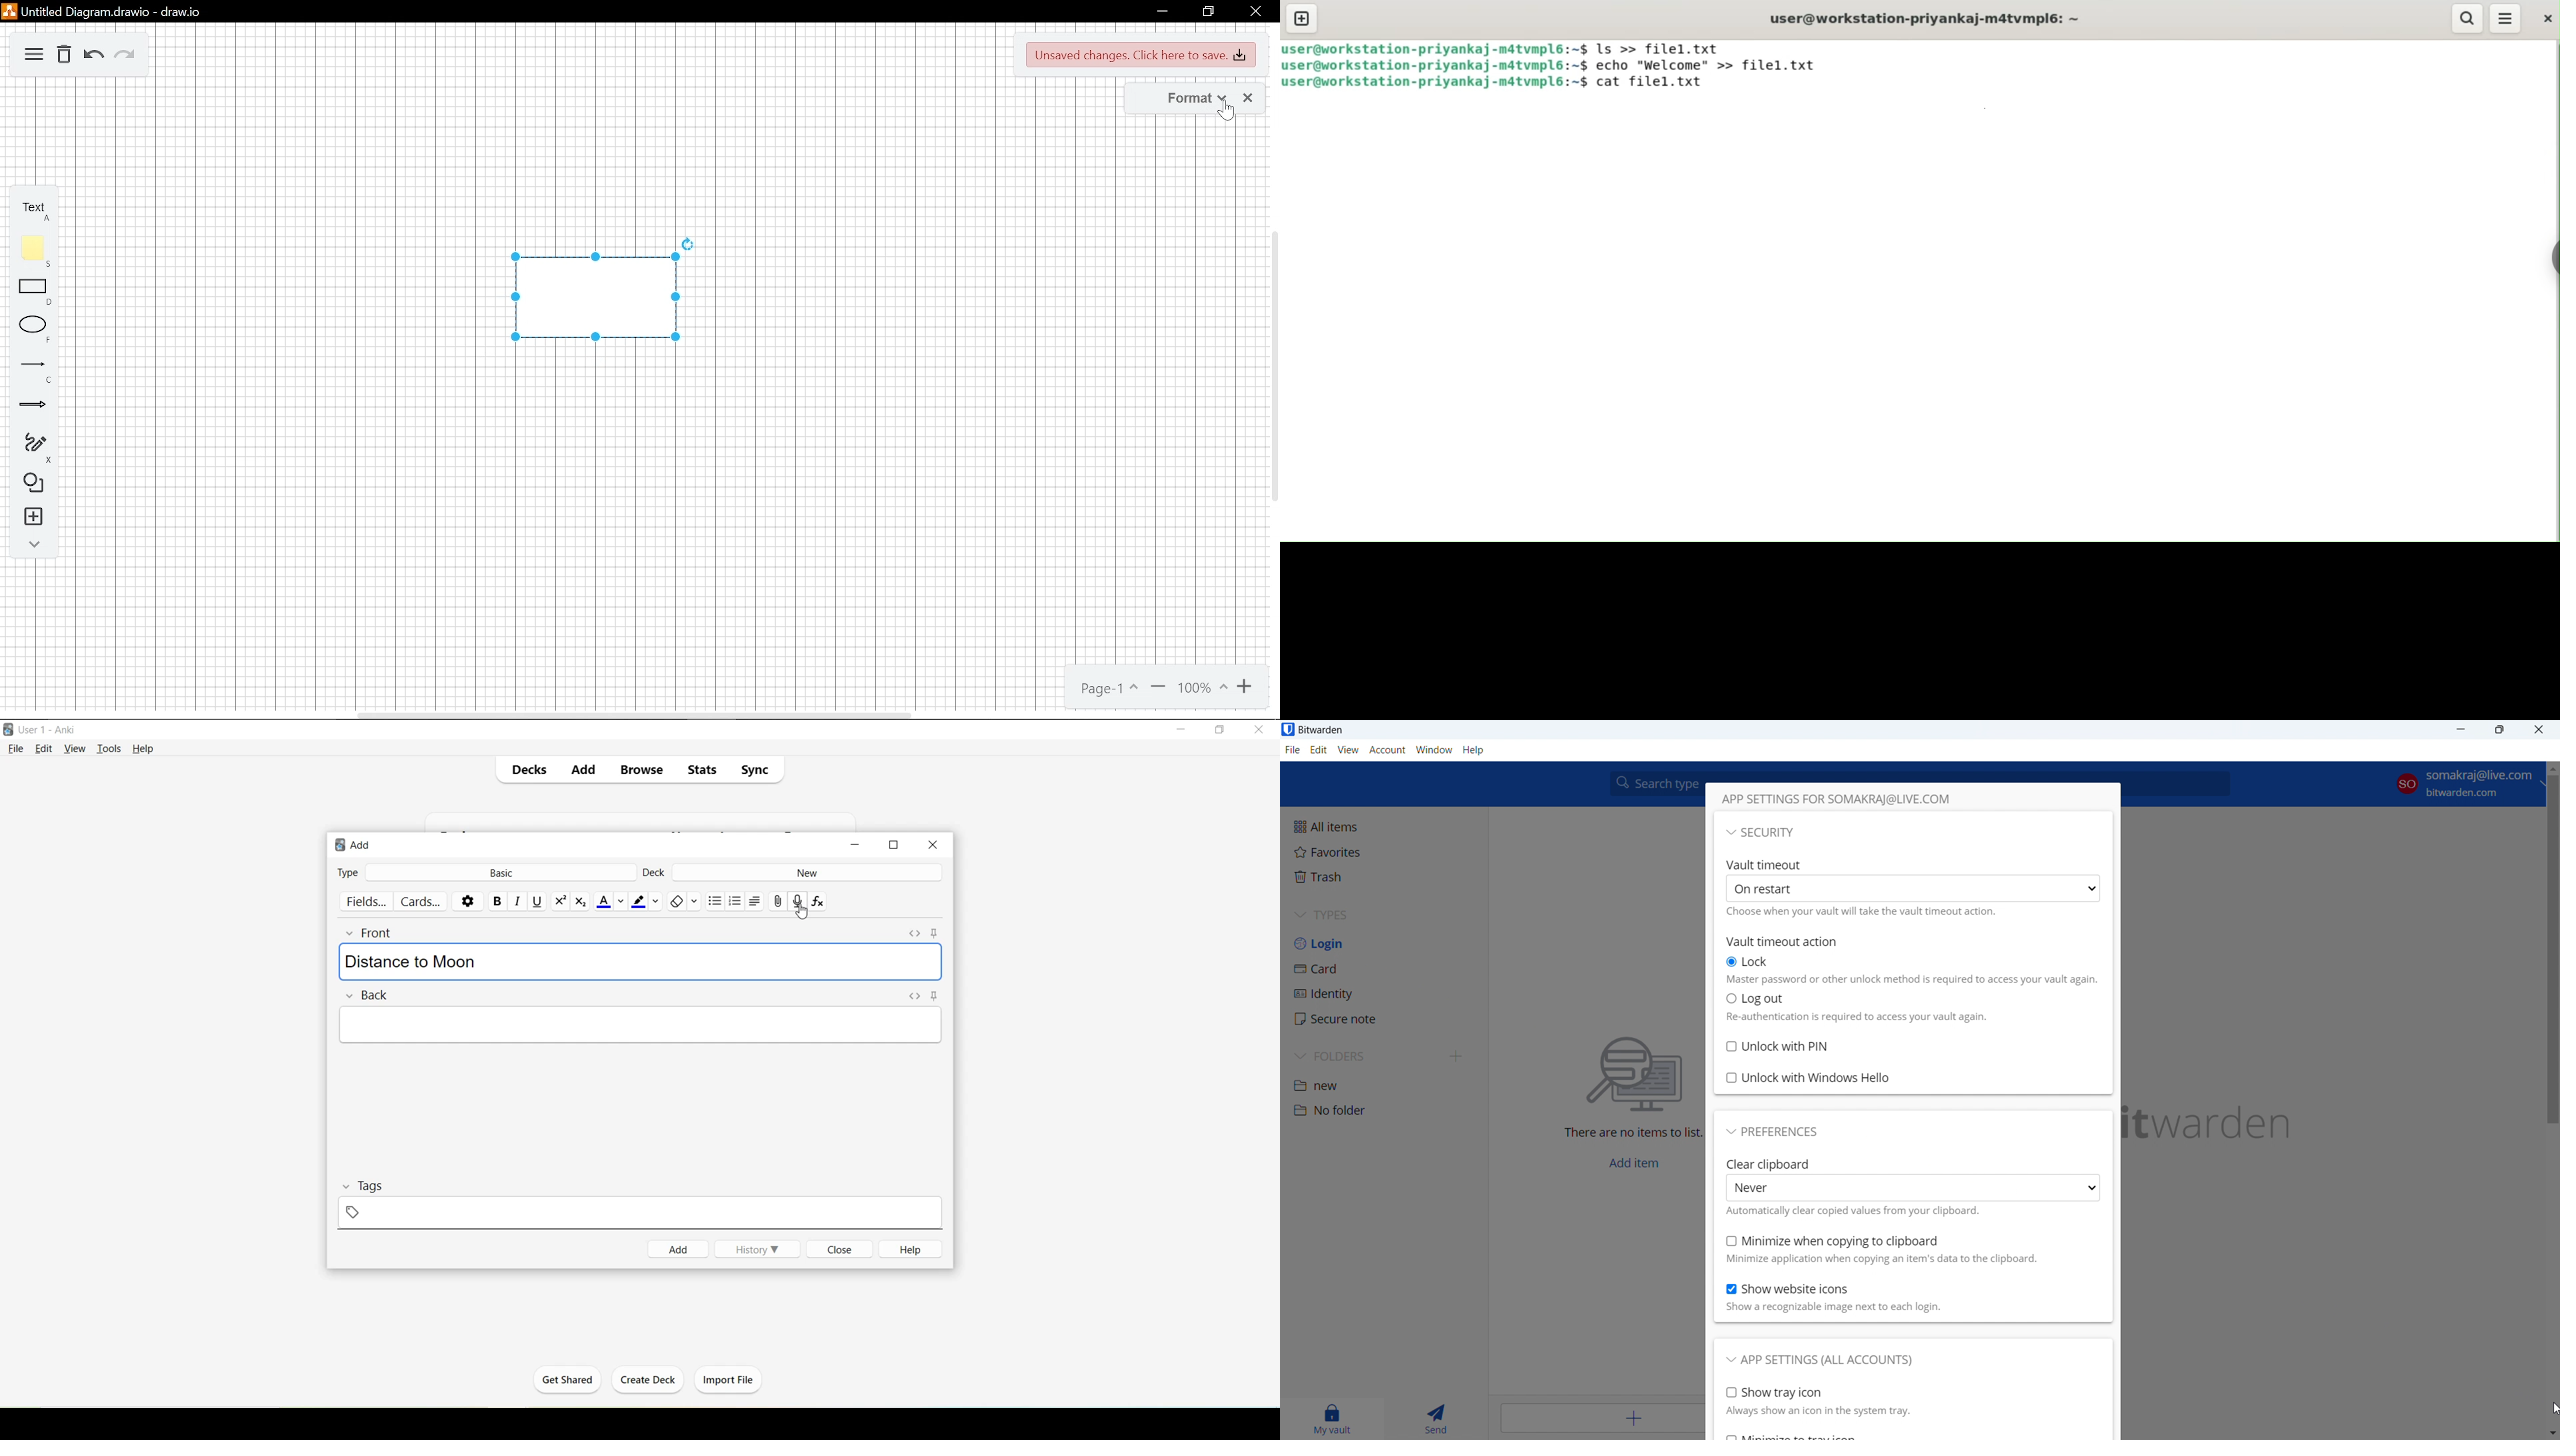 The width and height of the screenshot is (2576, 1456). What do you see at coordinates (1321, 729) in the screenshot?
I see `title` at bounding box center [1321, 729].